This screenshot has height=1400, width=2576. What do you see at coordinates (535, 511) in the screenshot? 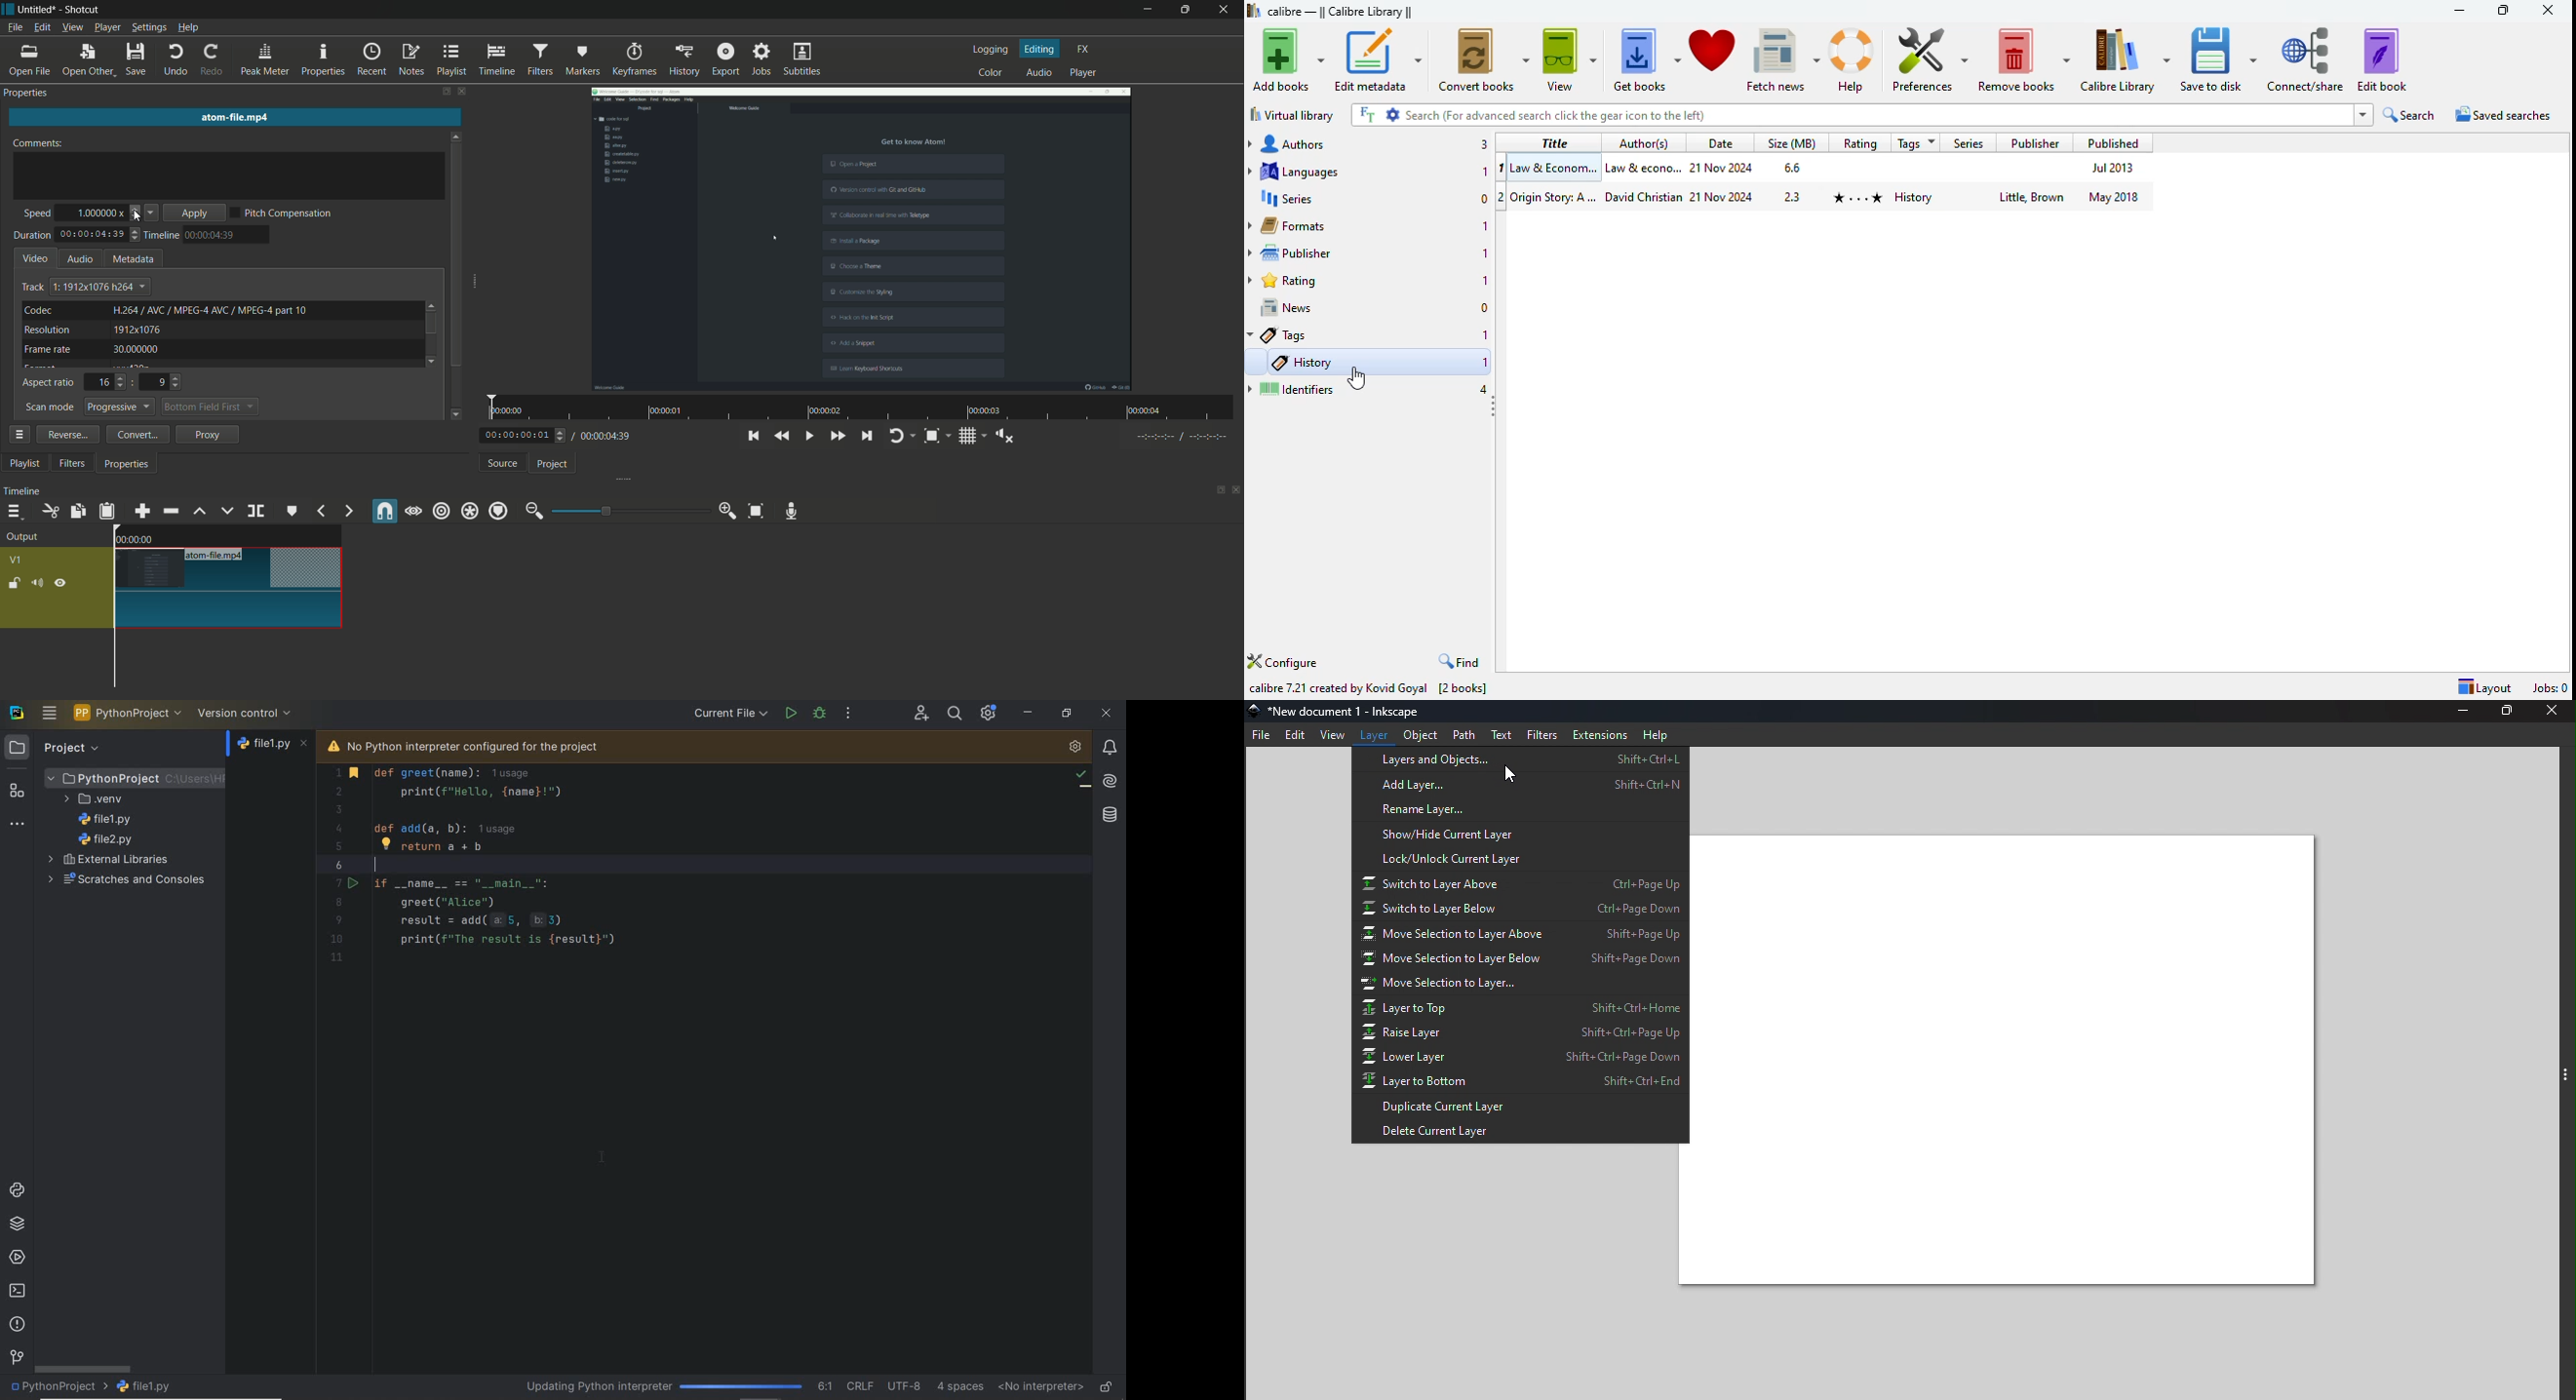
I see `zoom out` at bounding box center [535, 511].